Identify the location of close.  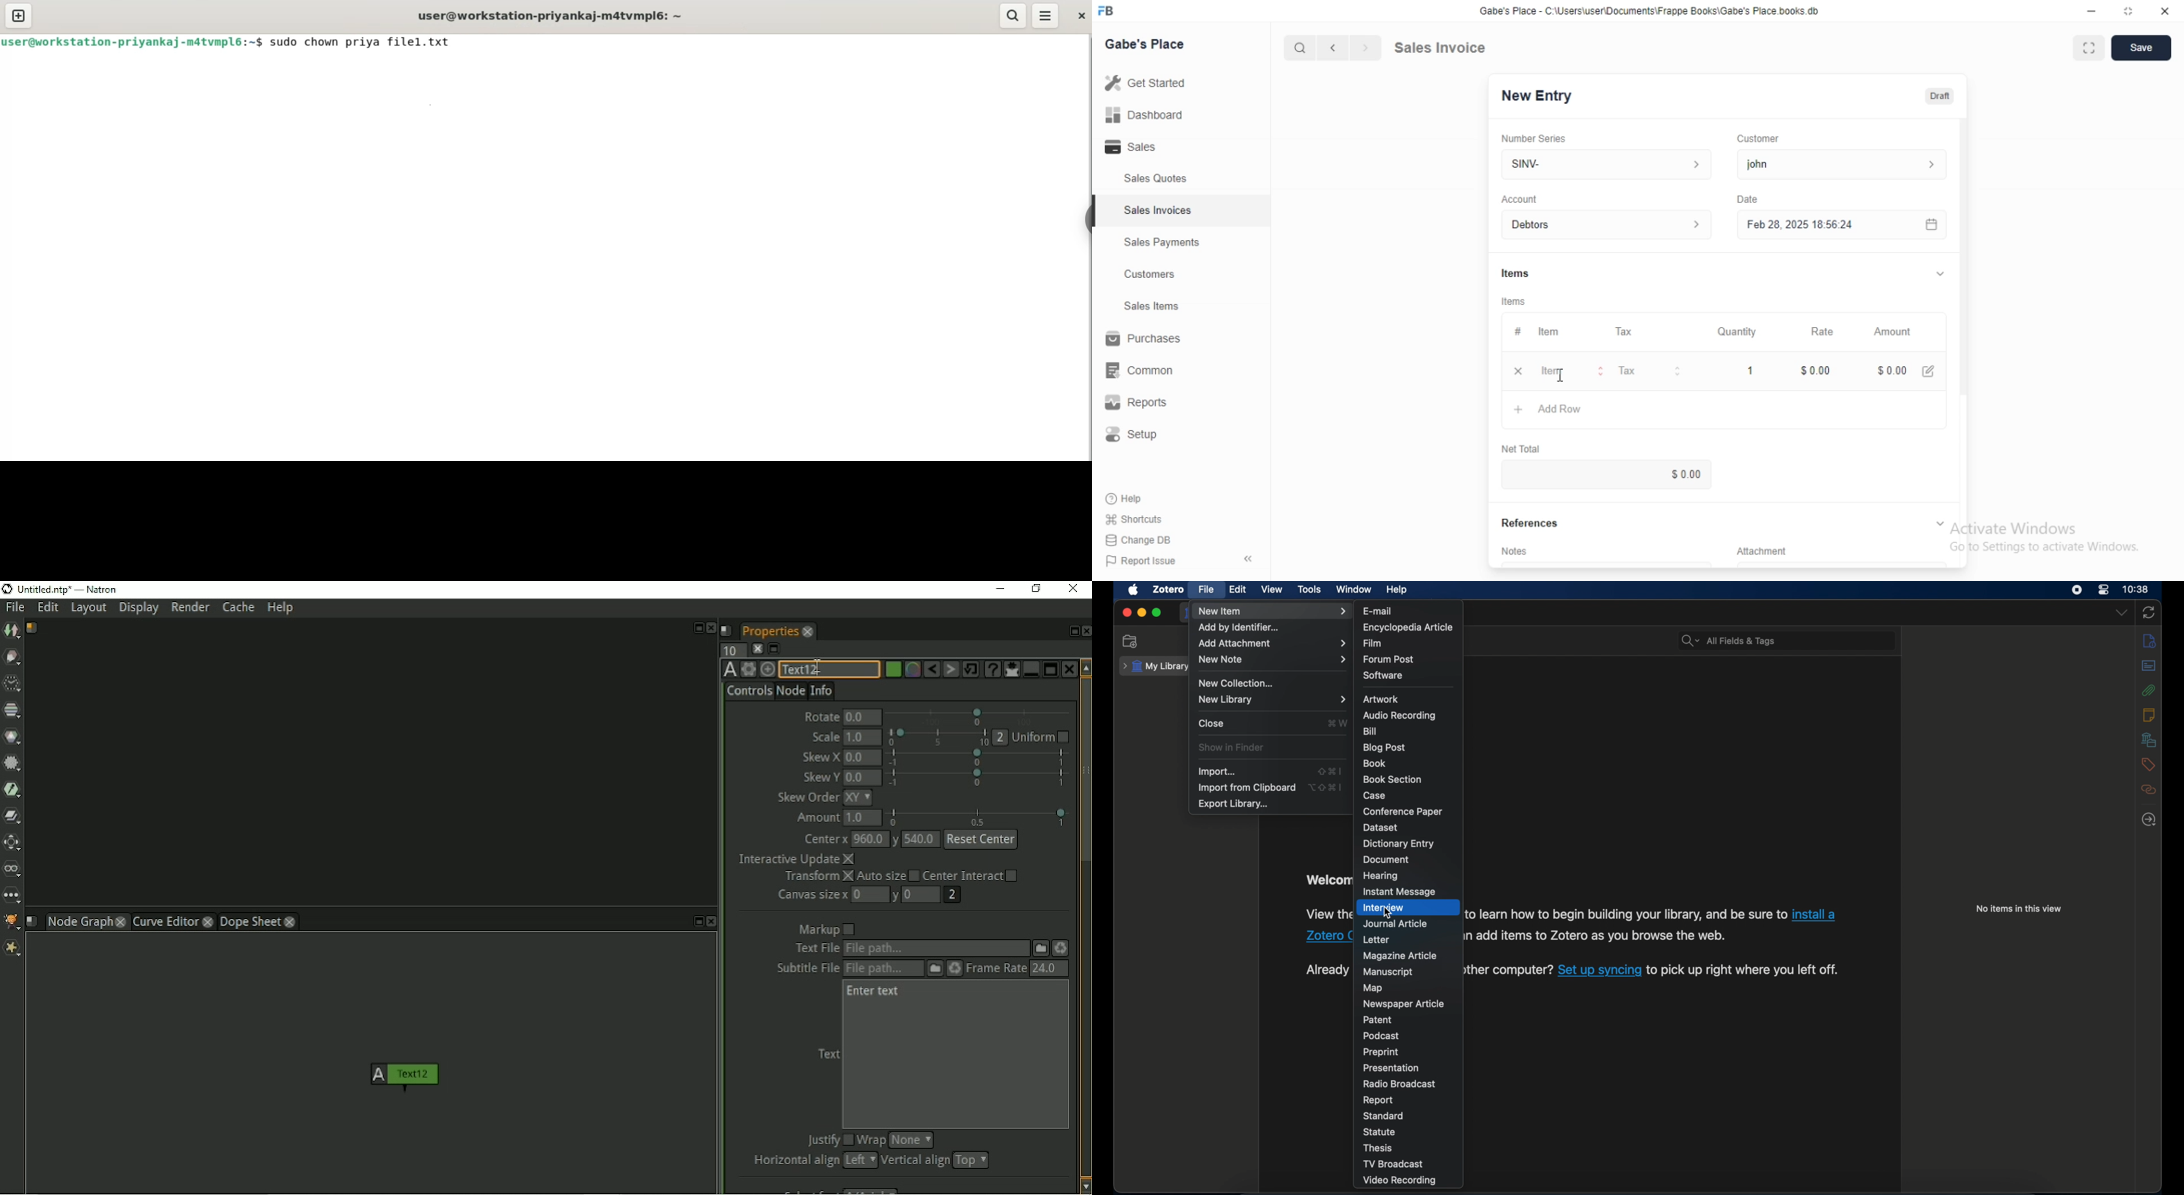
(1212, 724).